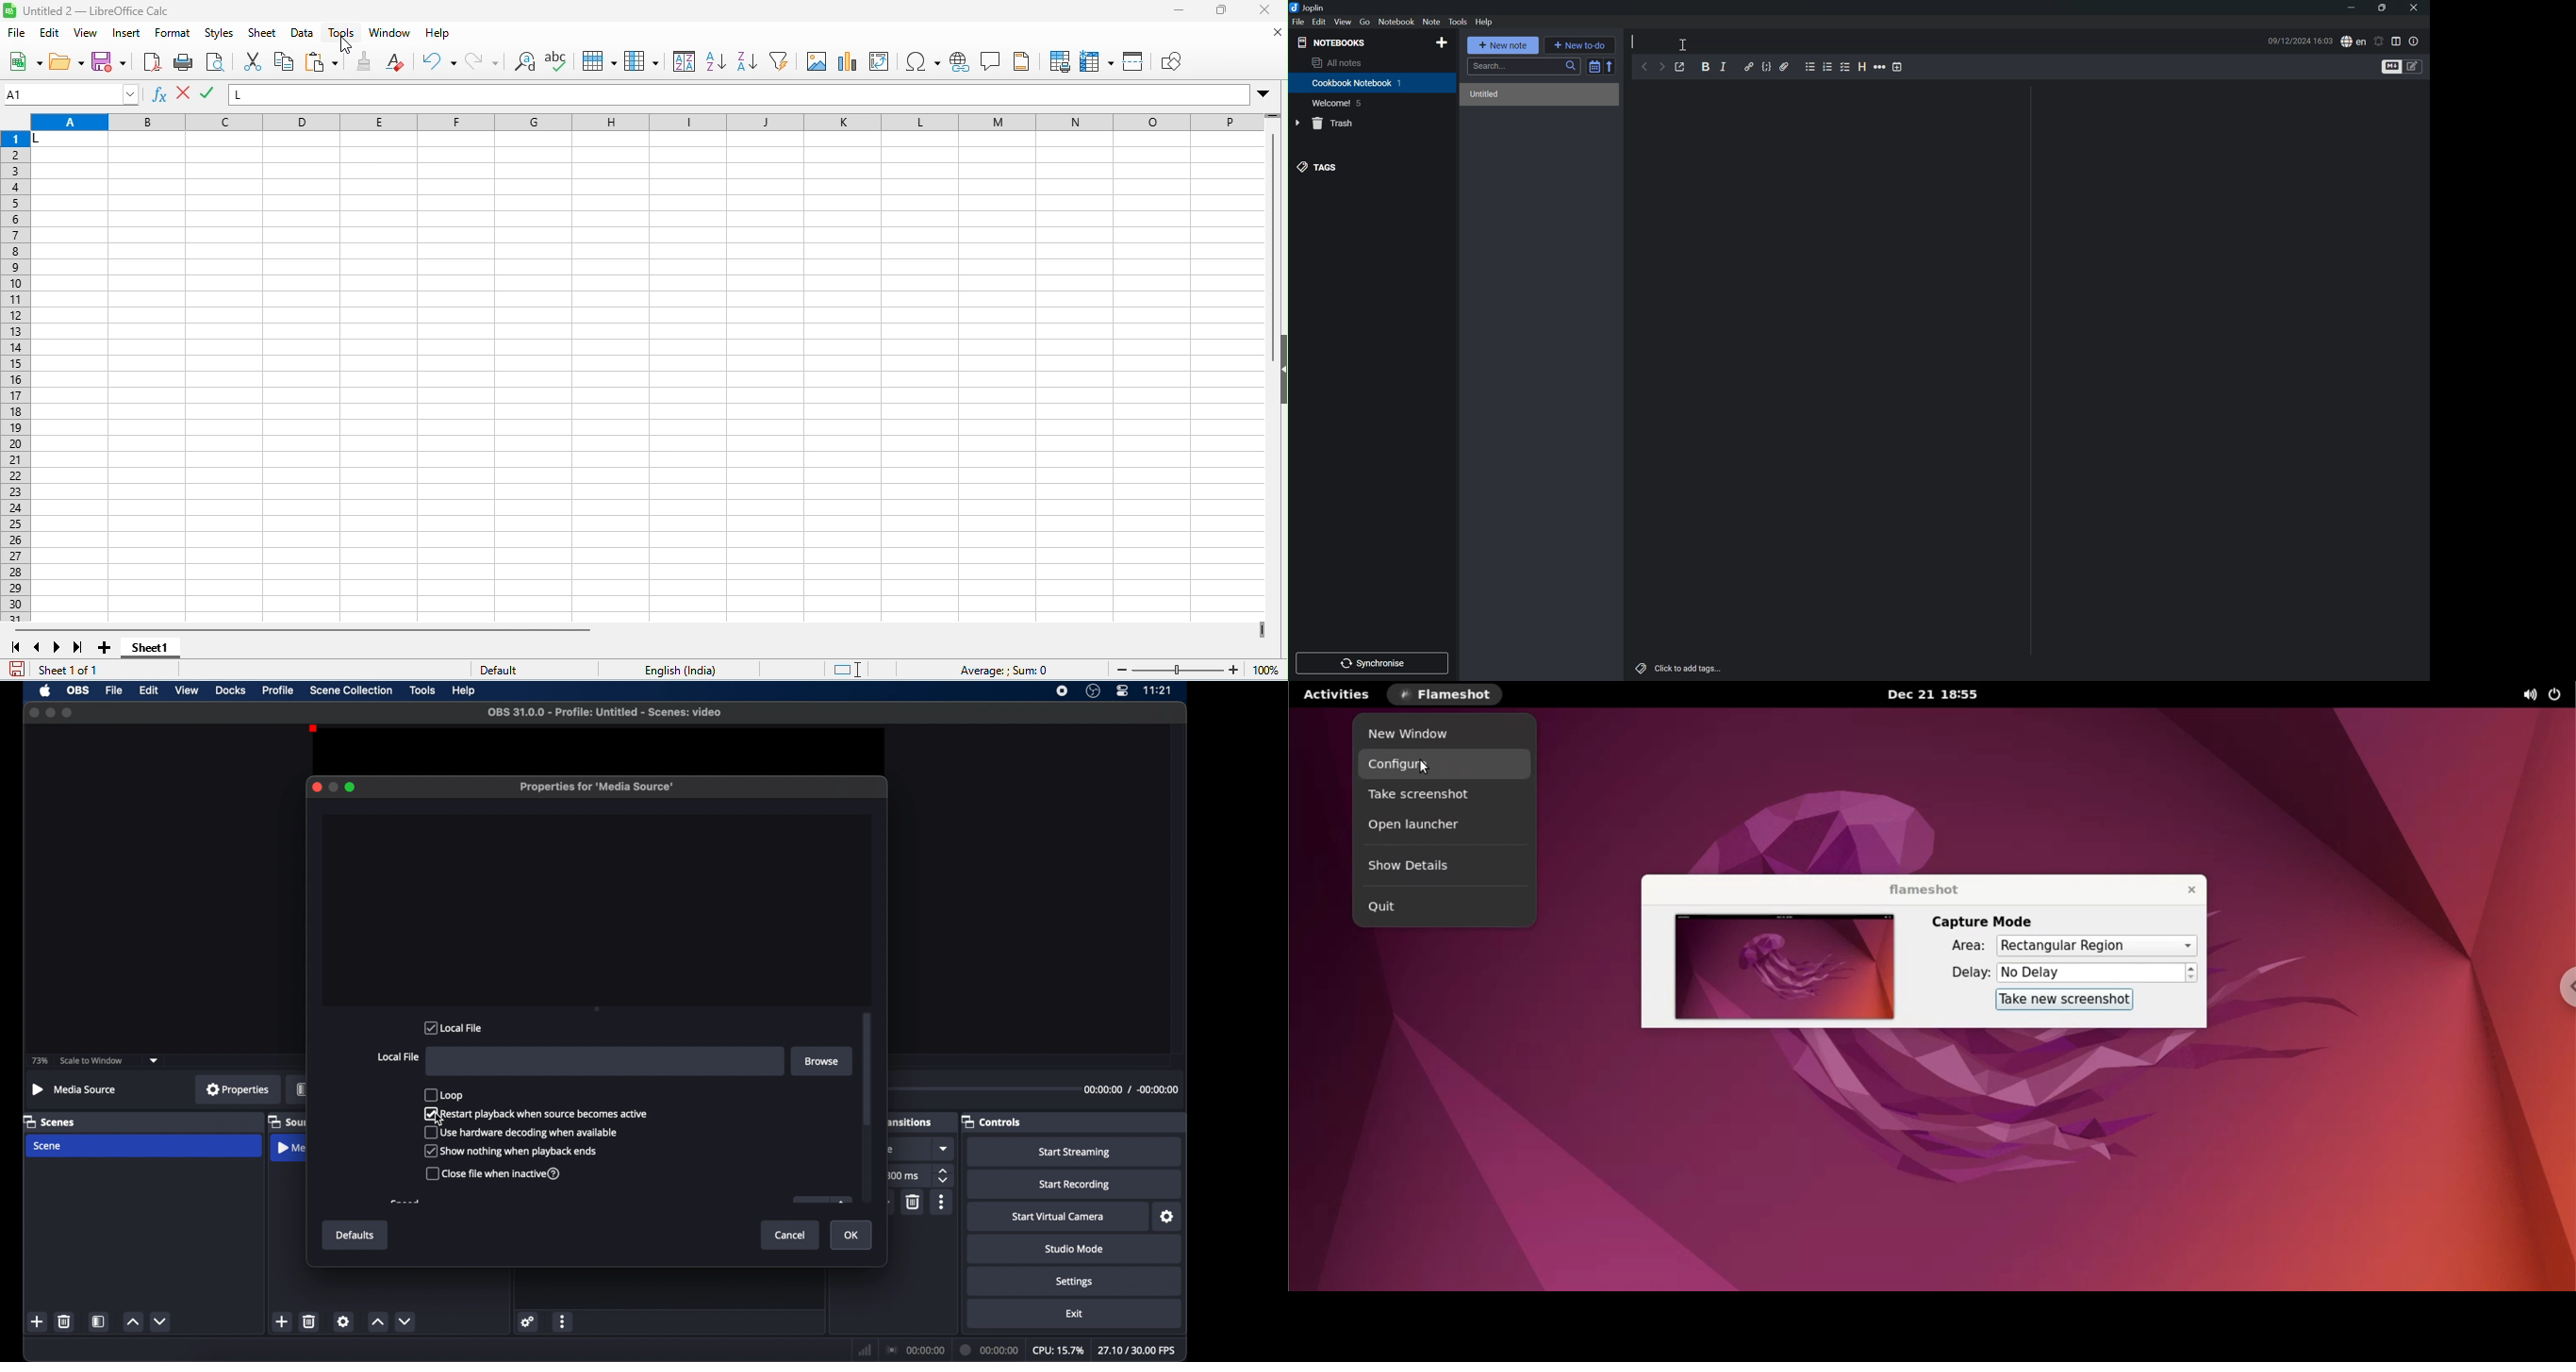 The height and width of the screenshot is (1372, 2576). What do you see at coordinates (535, 1114) in the screenshot?
I see `restart playback when source becomes active` at bounding box center [535, 1114].